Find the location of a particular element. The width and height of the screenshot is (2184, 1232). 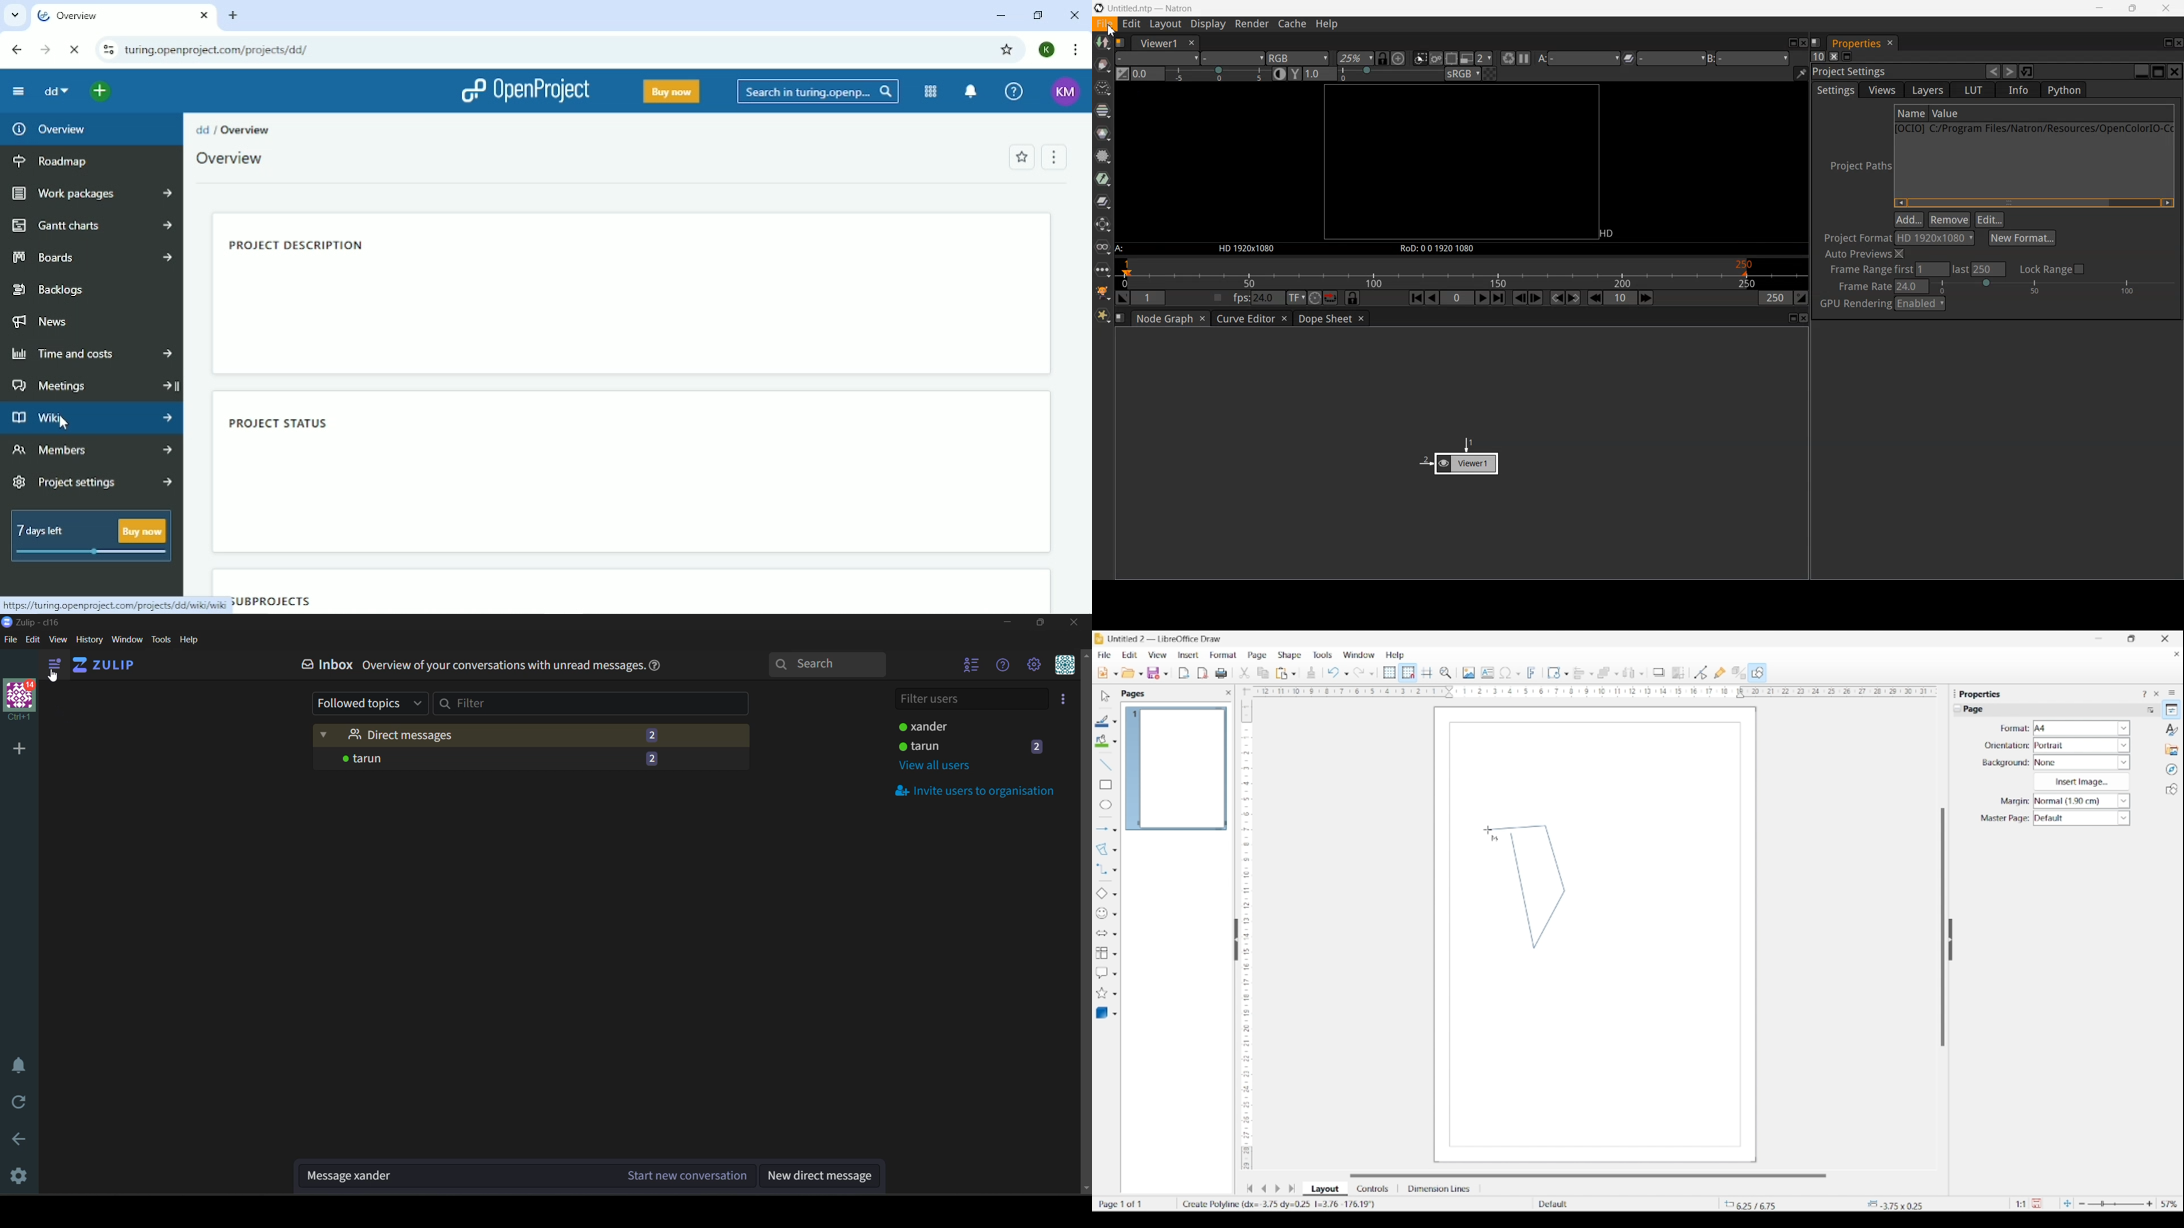

Arrange objects options is located at coordinates (1617, 674).